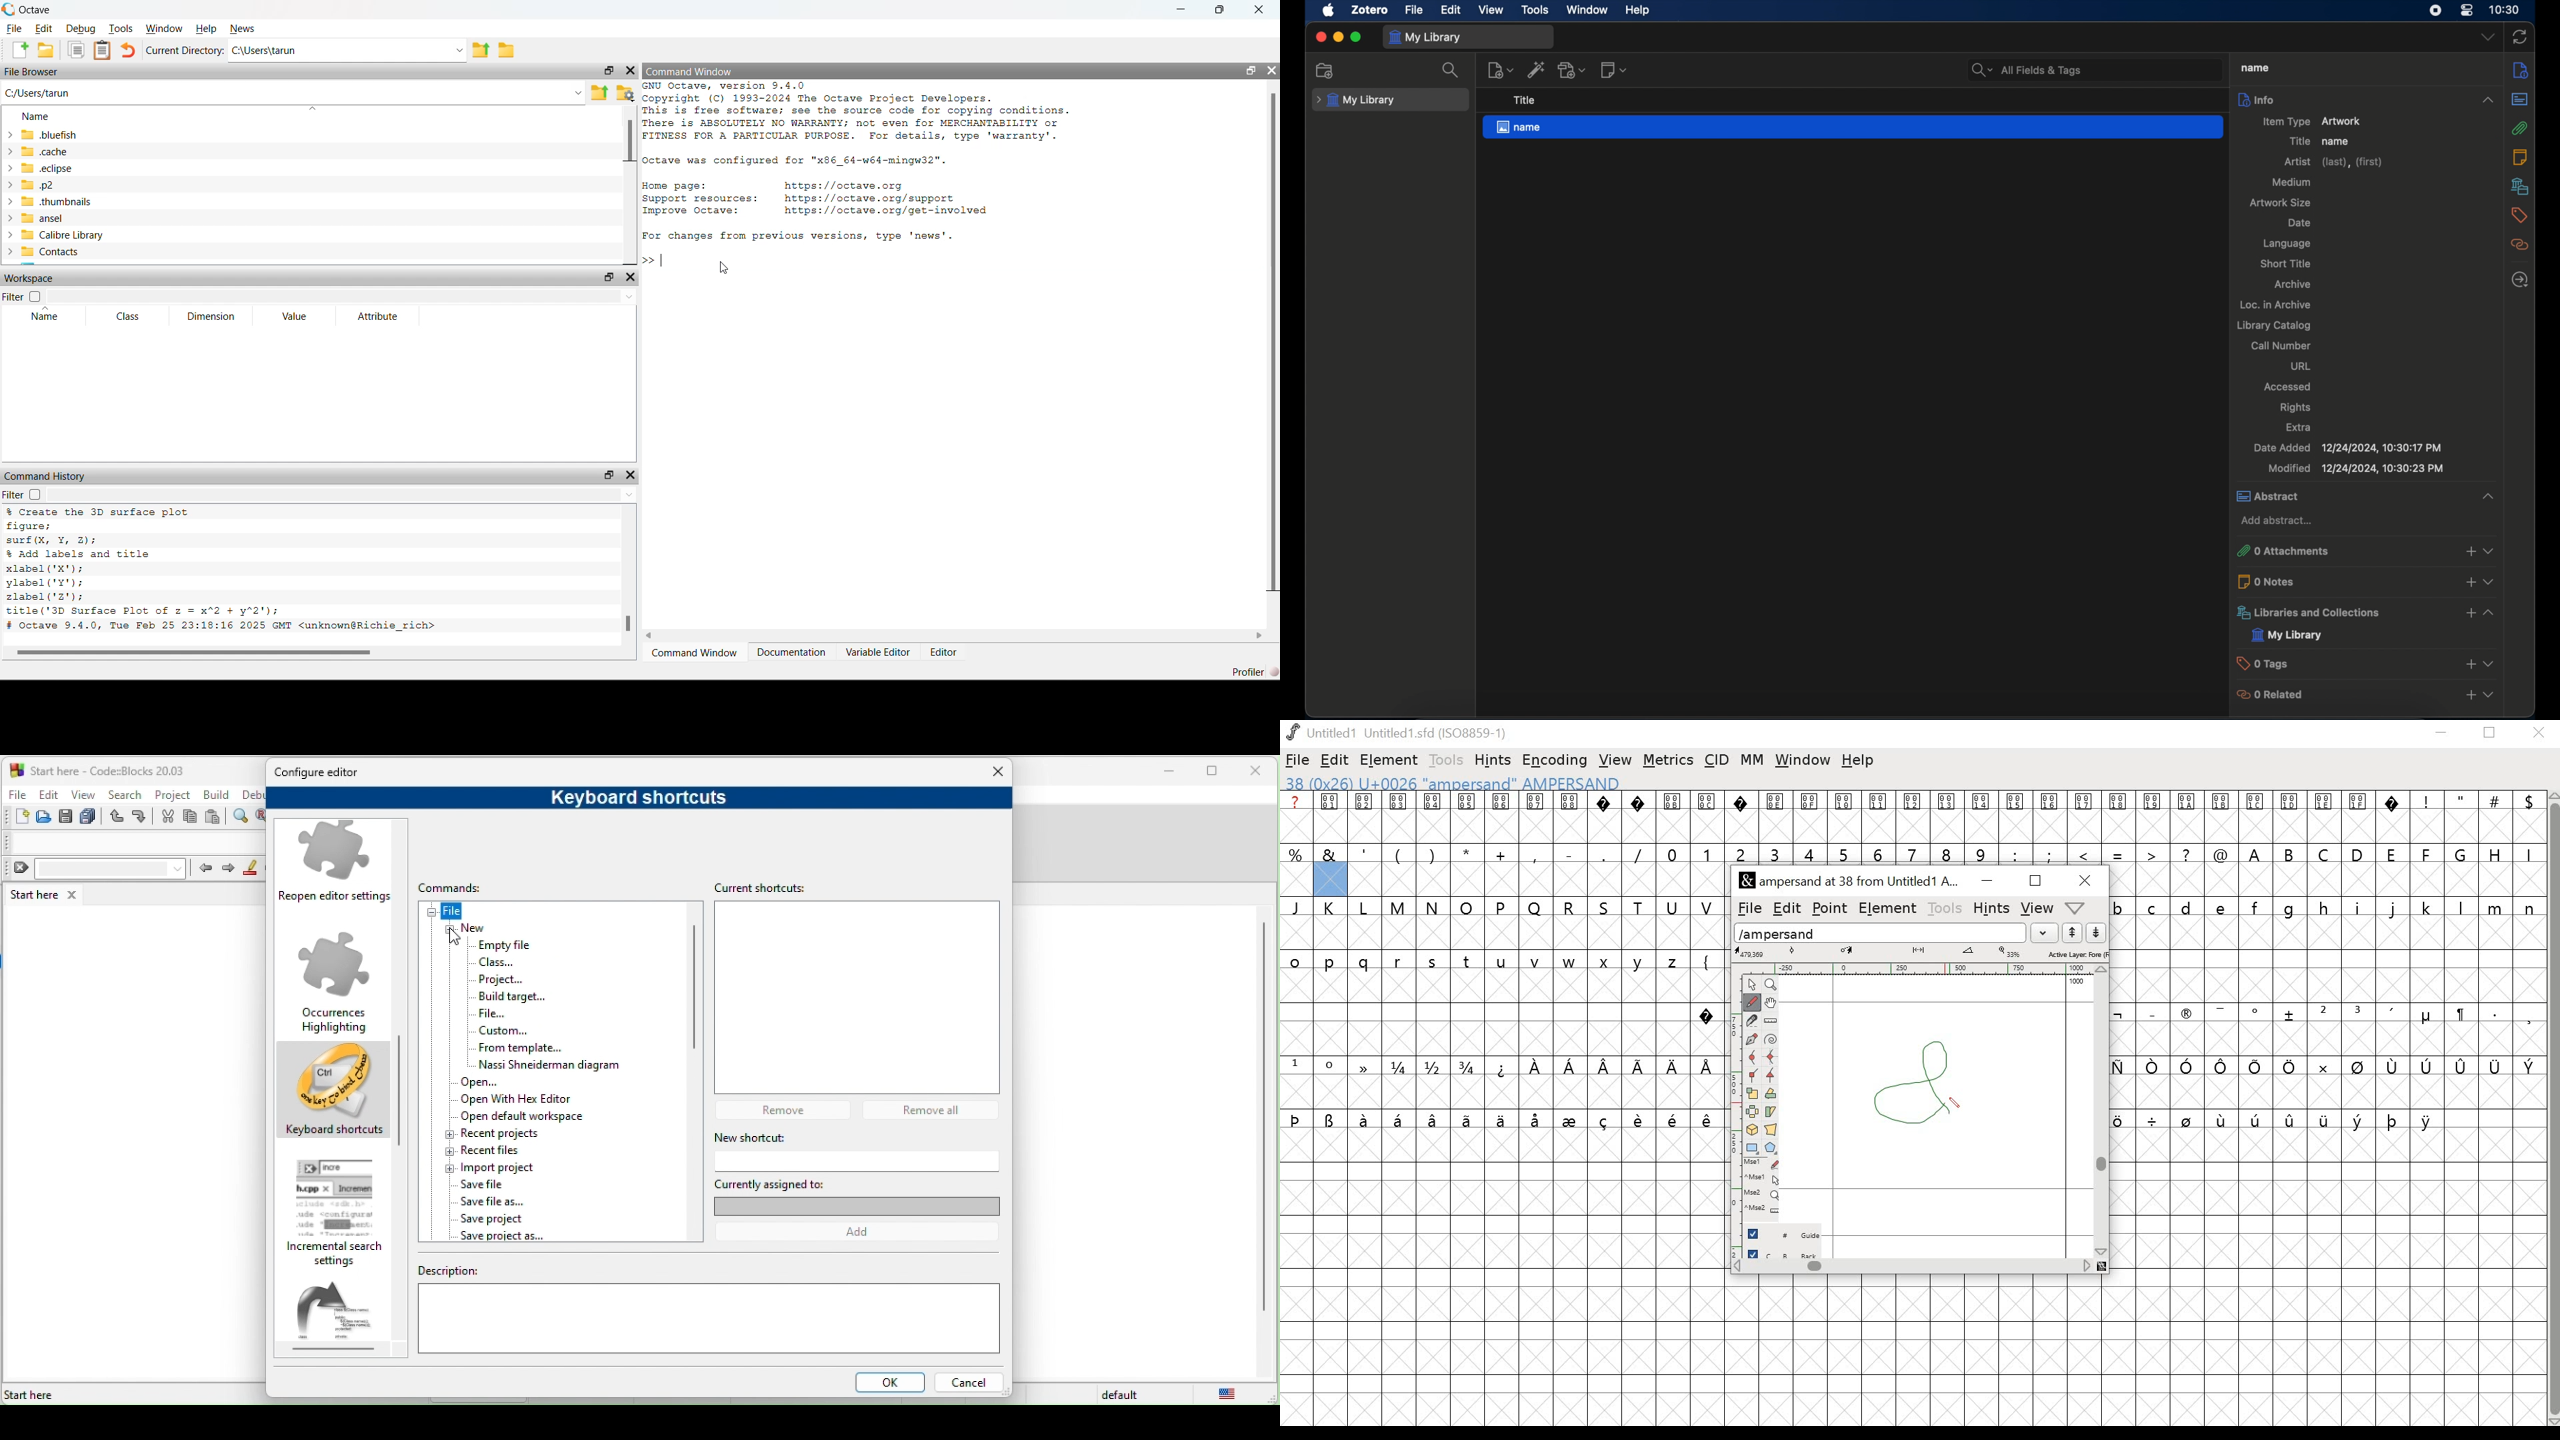  Describe the element at coordinates (2050, 816) in the screenshot. I see `0016` at that location.